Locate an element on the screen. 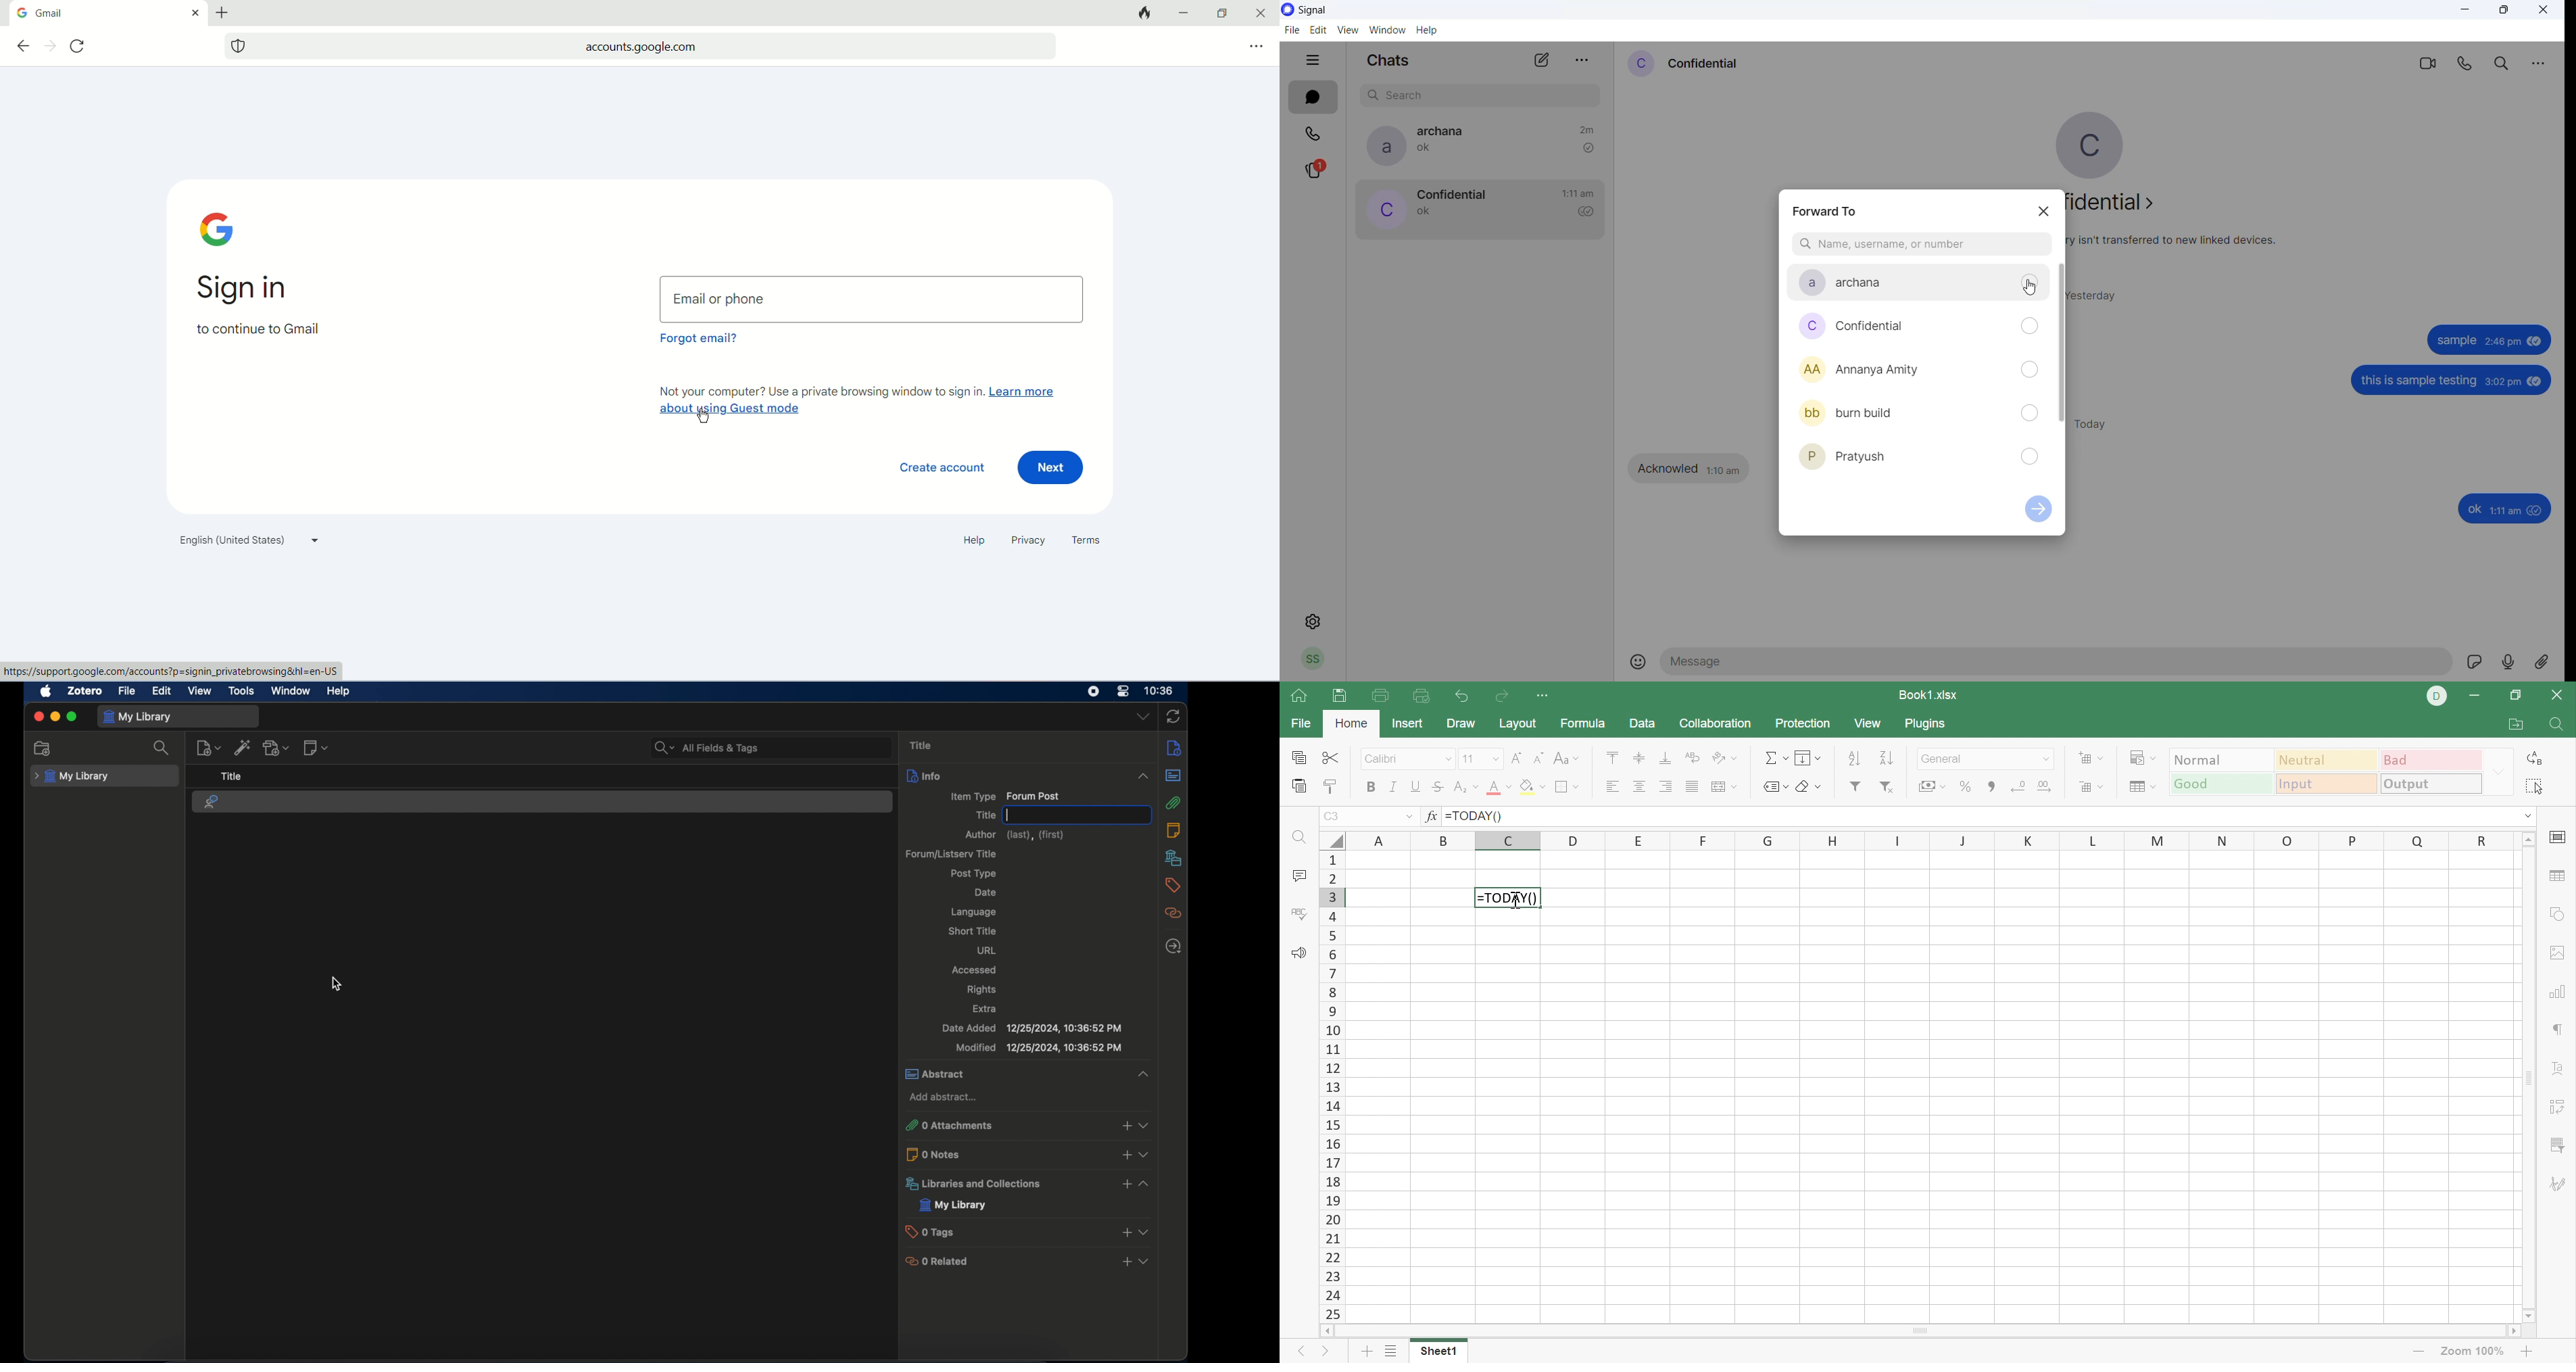 The height and width of the screenshot is (1372, 2576). add attachment is located at coordinates (277, 747).